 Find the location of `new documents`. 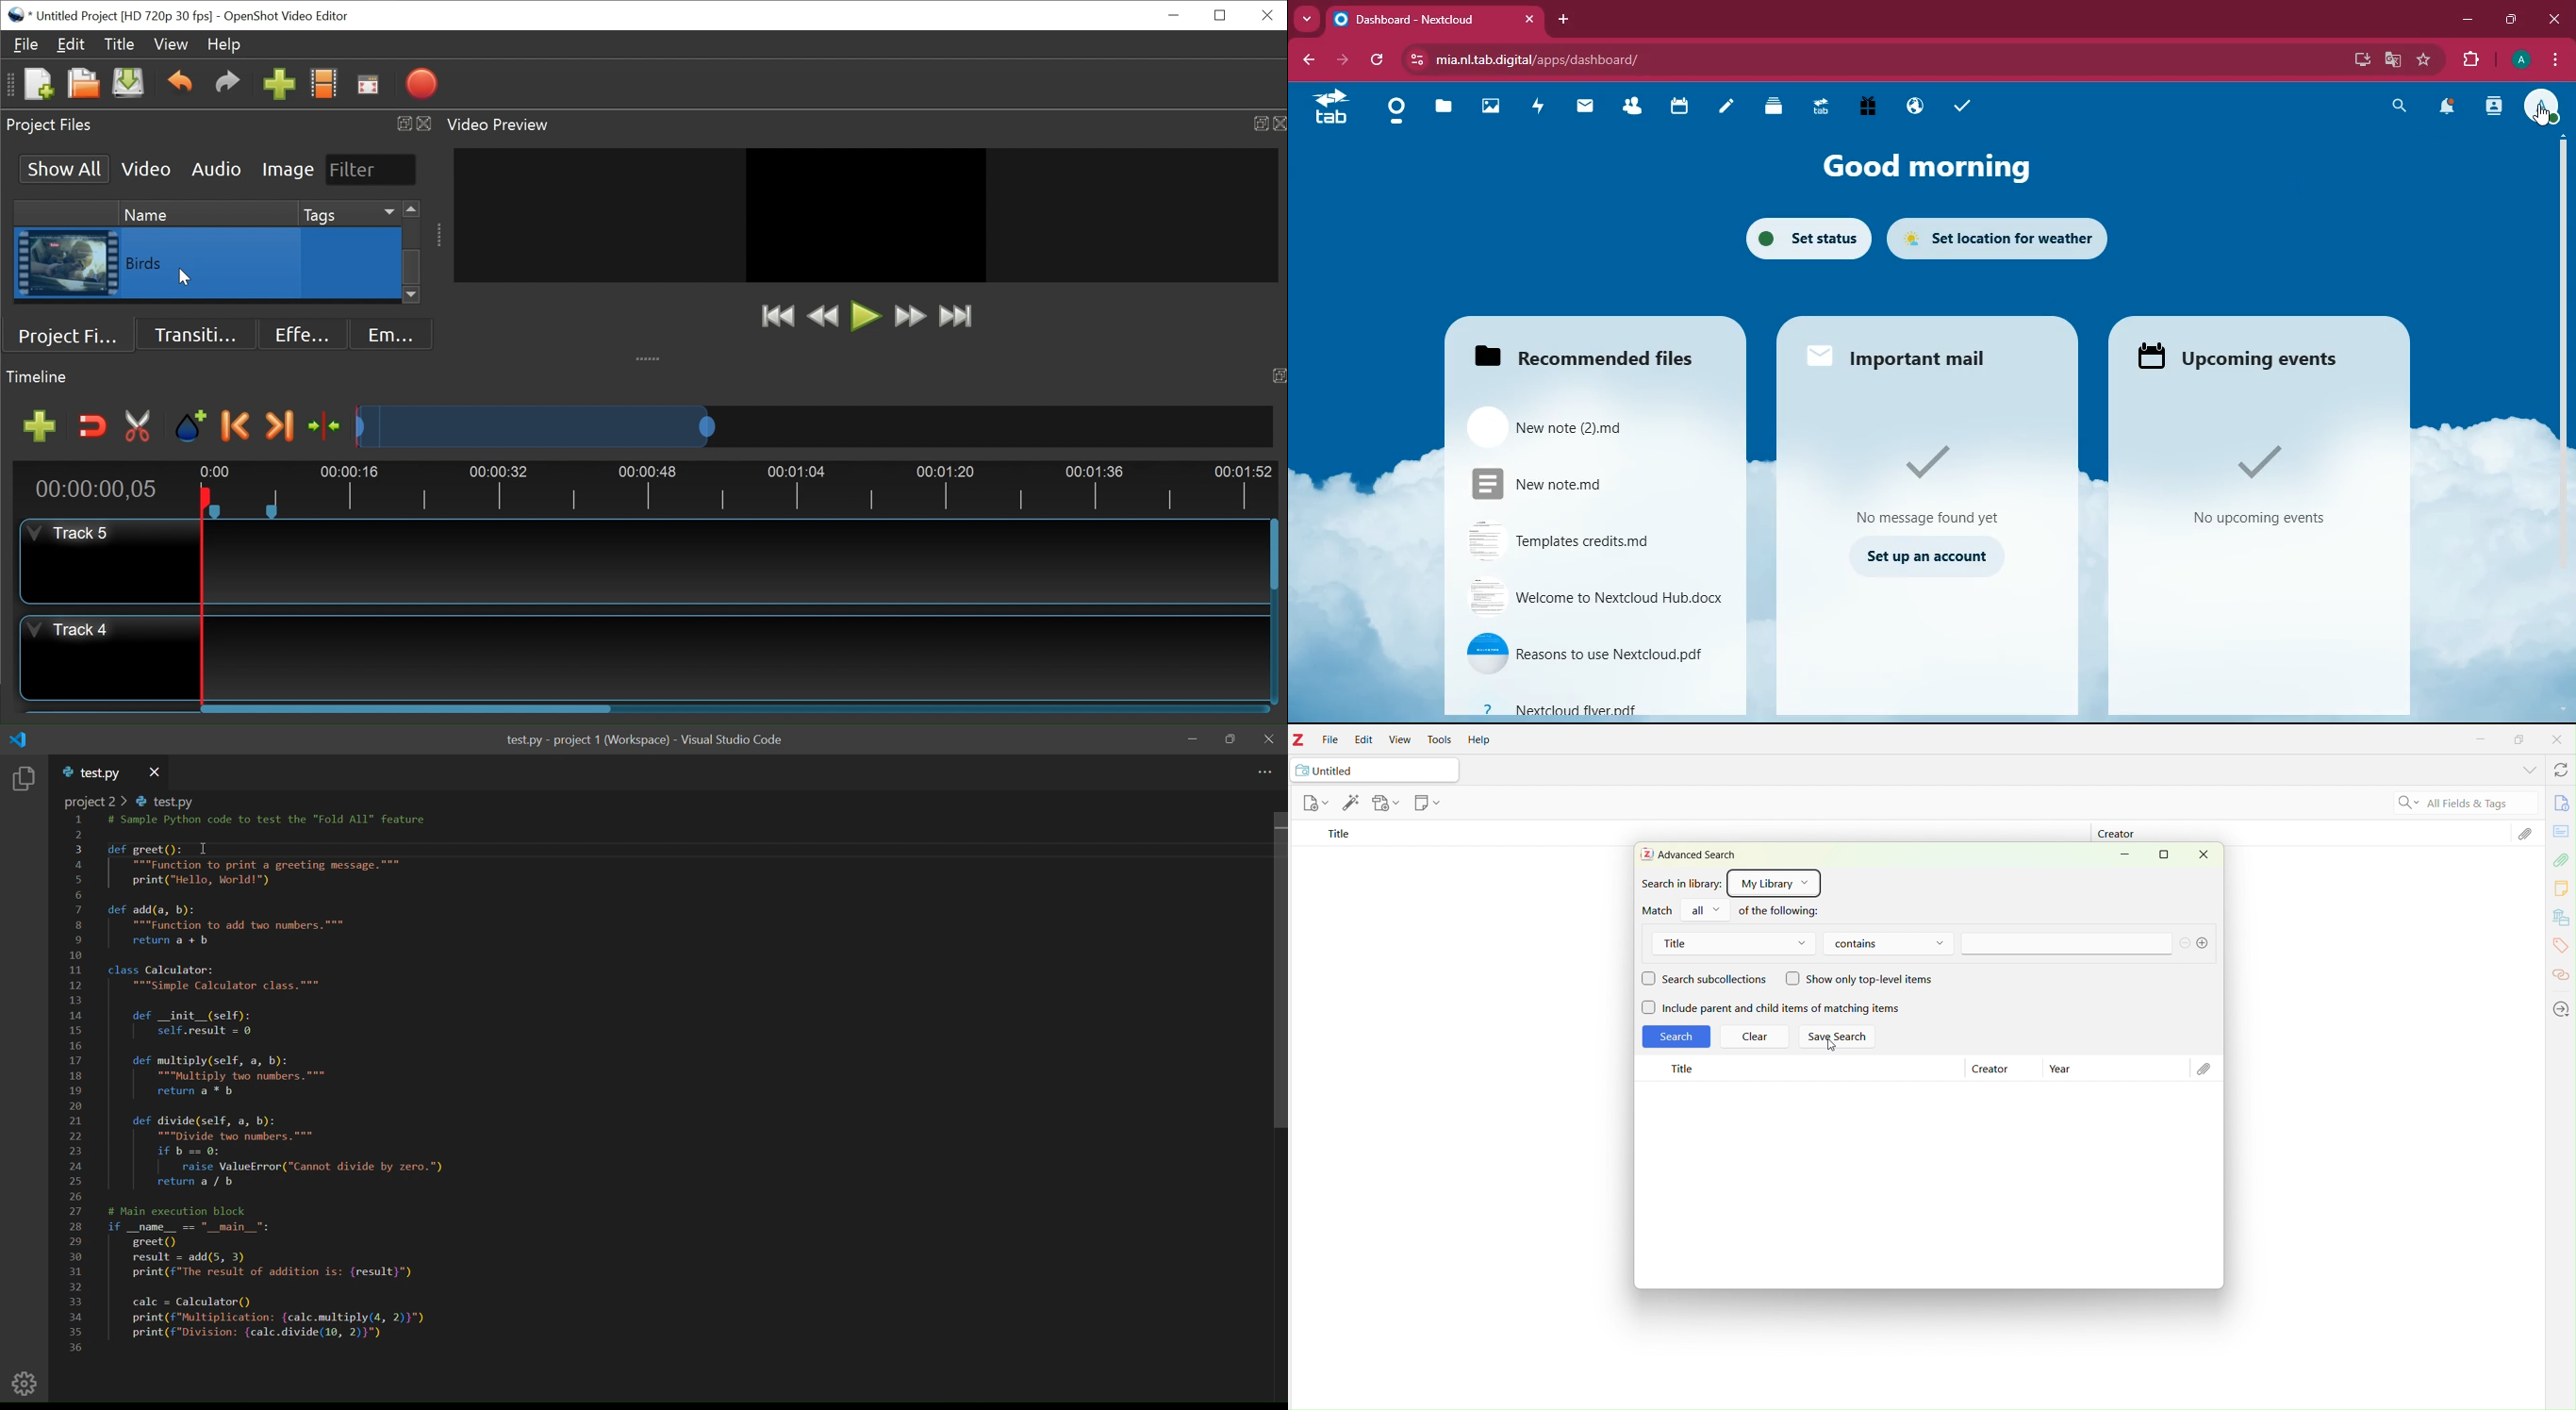

new documents is located at coordinates (1314, 803).